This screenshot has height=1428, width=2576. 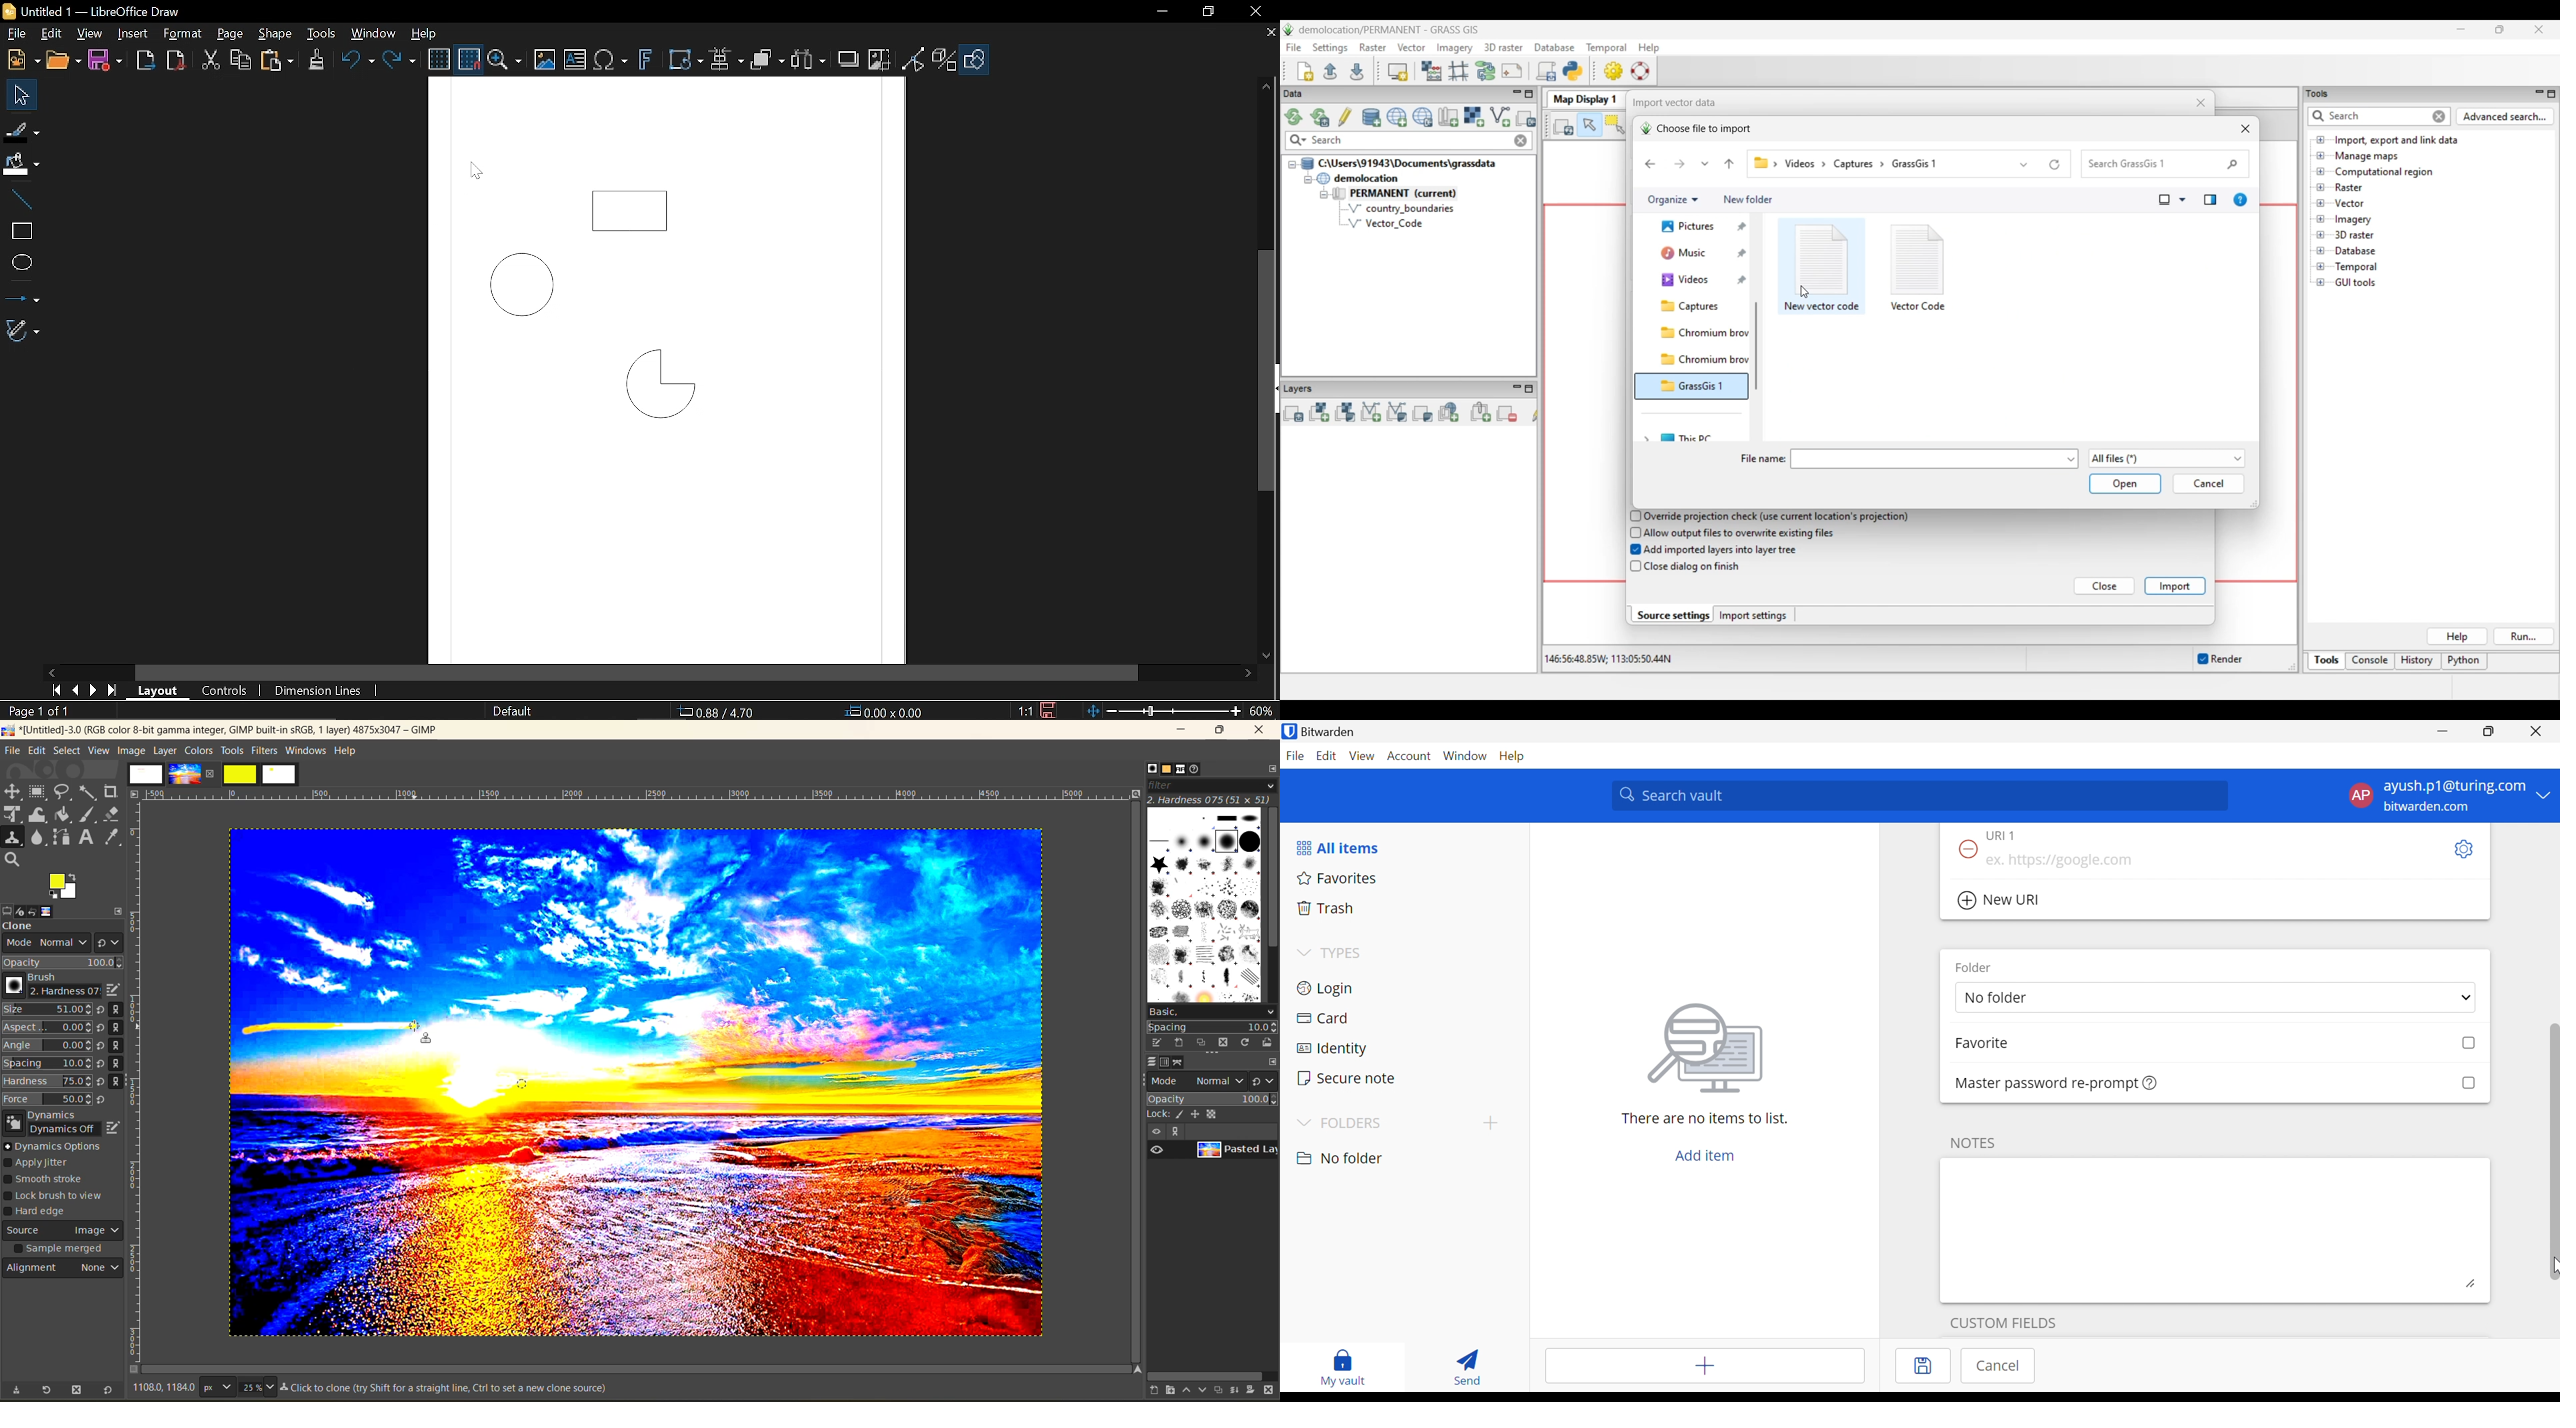 What do you see at coordinates (424, 1043) in the screenshot?
I see `cursor` at bounding box center [424, 1043].